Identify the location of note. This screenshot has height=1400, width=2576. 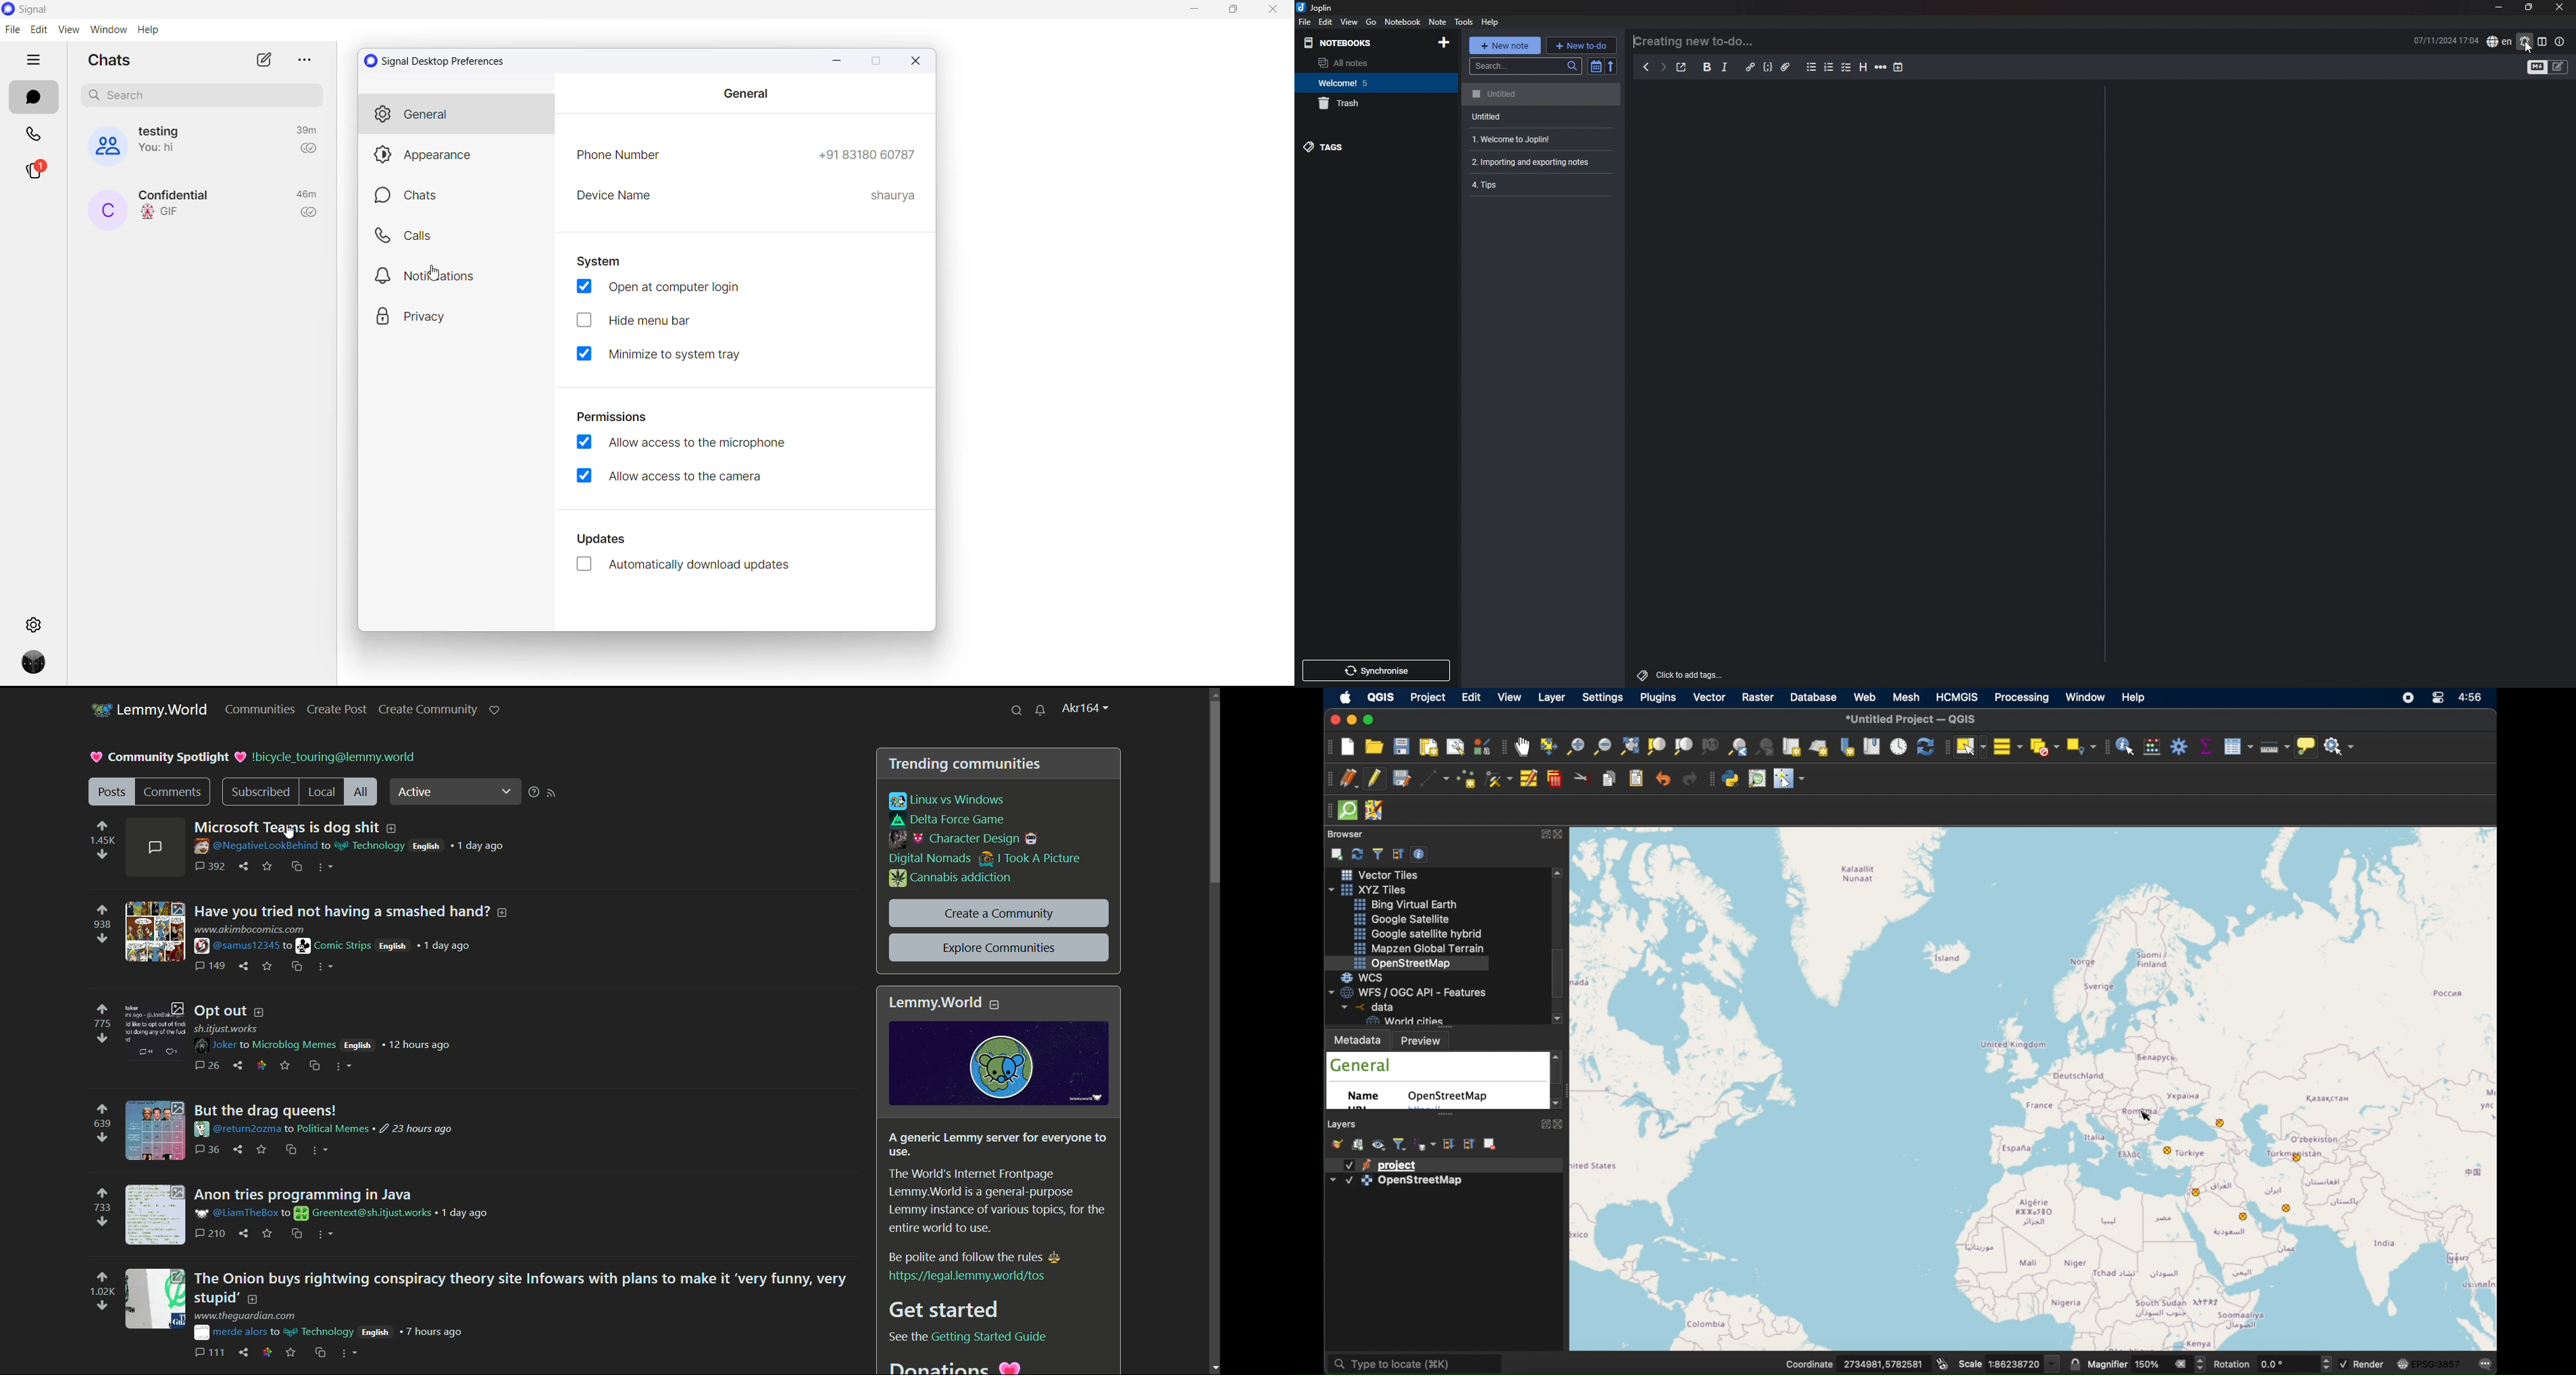
(1542, 116).